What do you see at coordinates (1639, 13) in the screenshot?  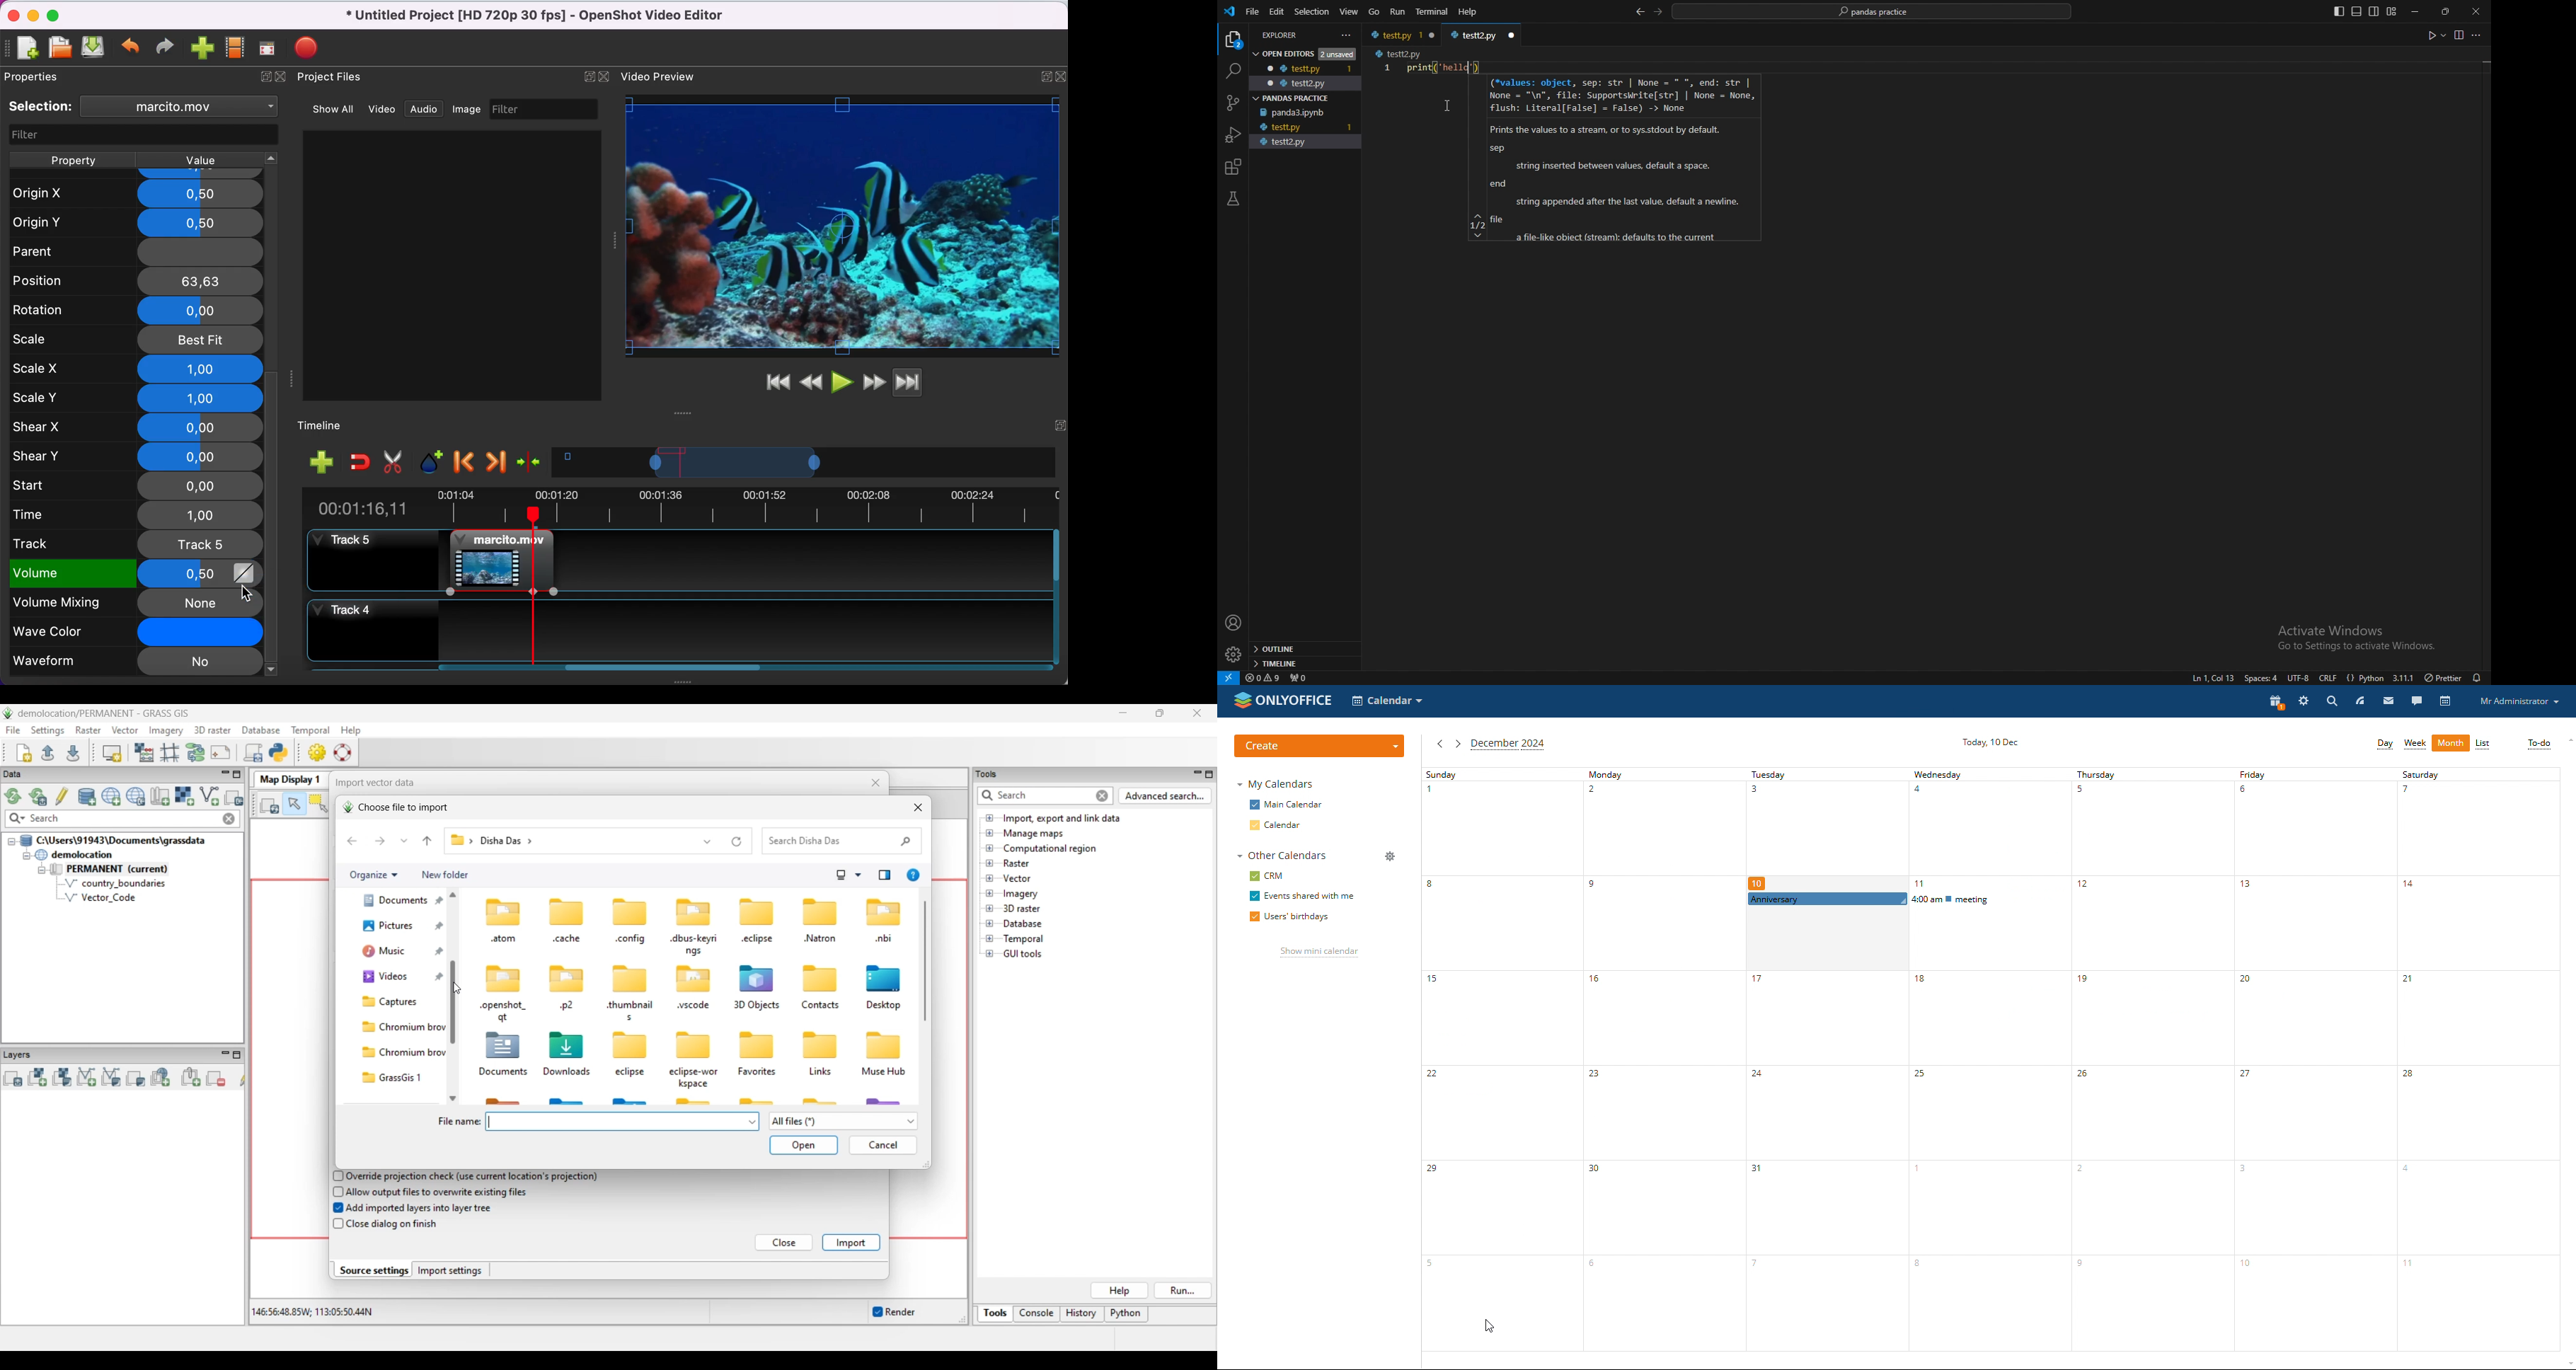 I see `back` at bounding box center [1639, 13].